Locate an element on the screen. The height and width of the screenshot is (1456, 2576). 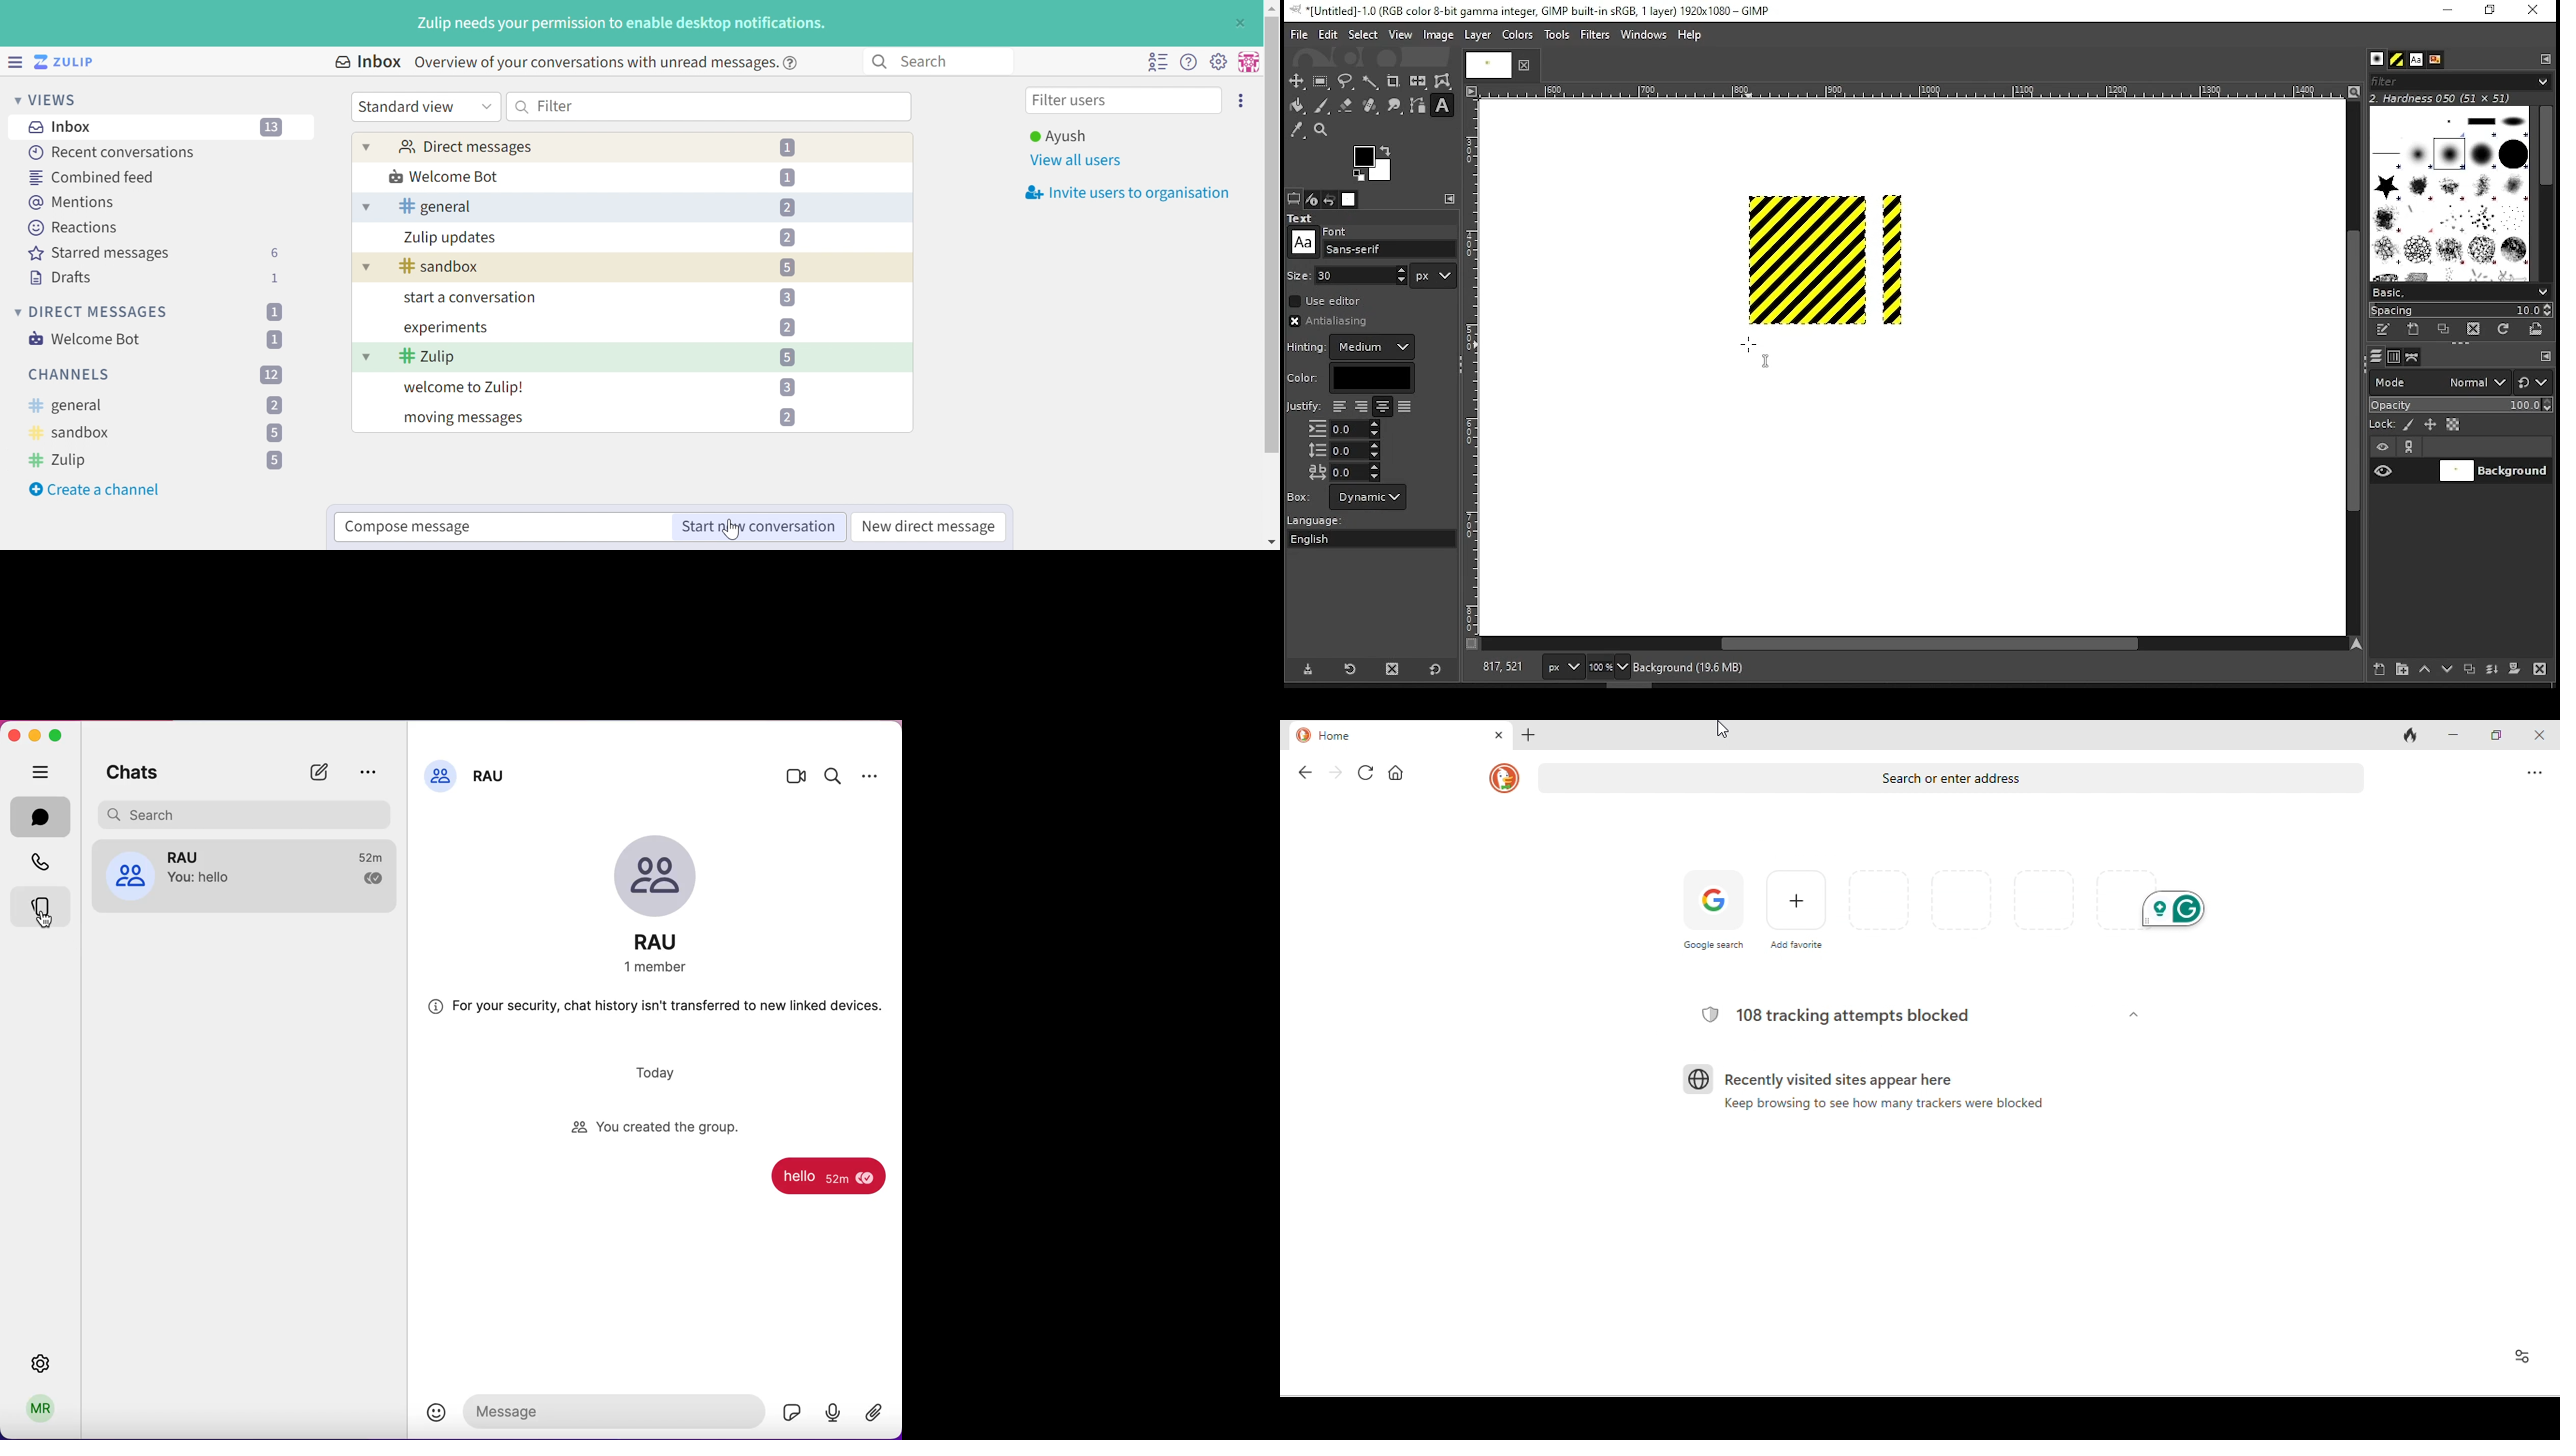
antialiasing is located at coordinates (1334, 321).